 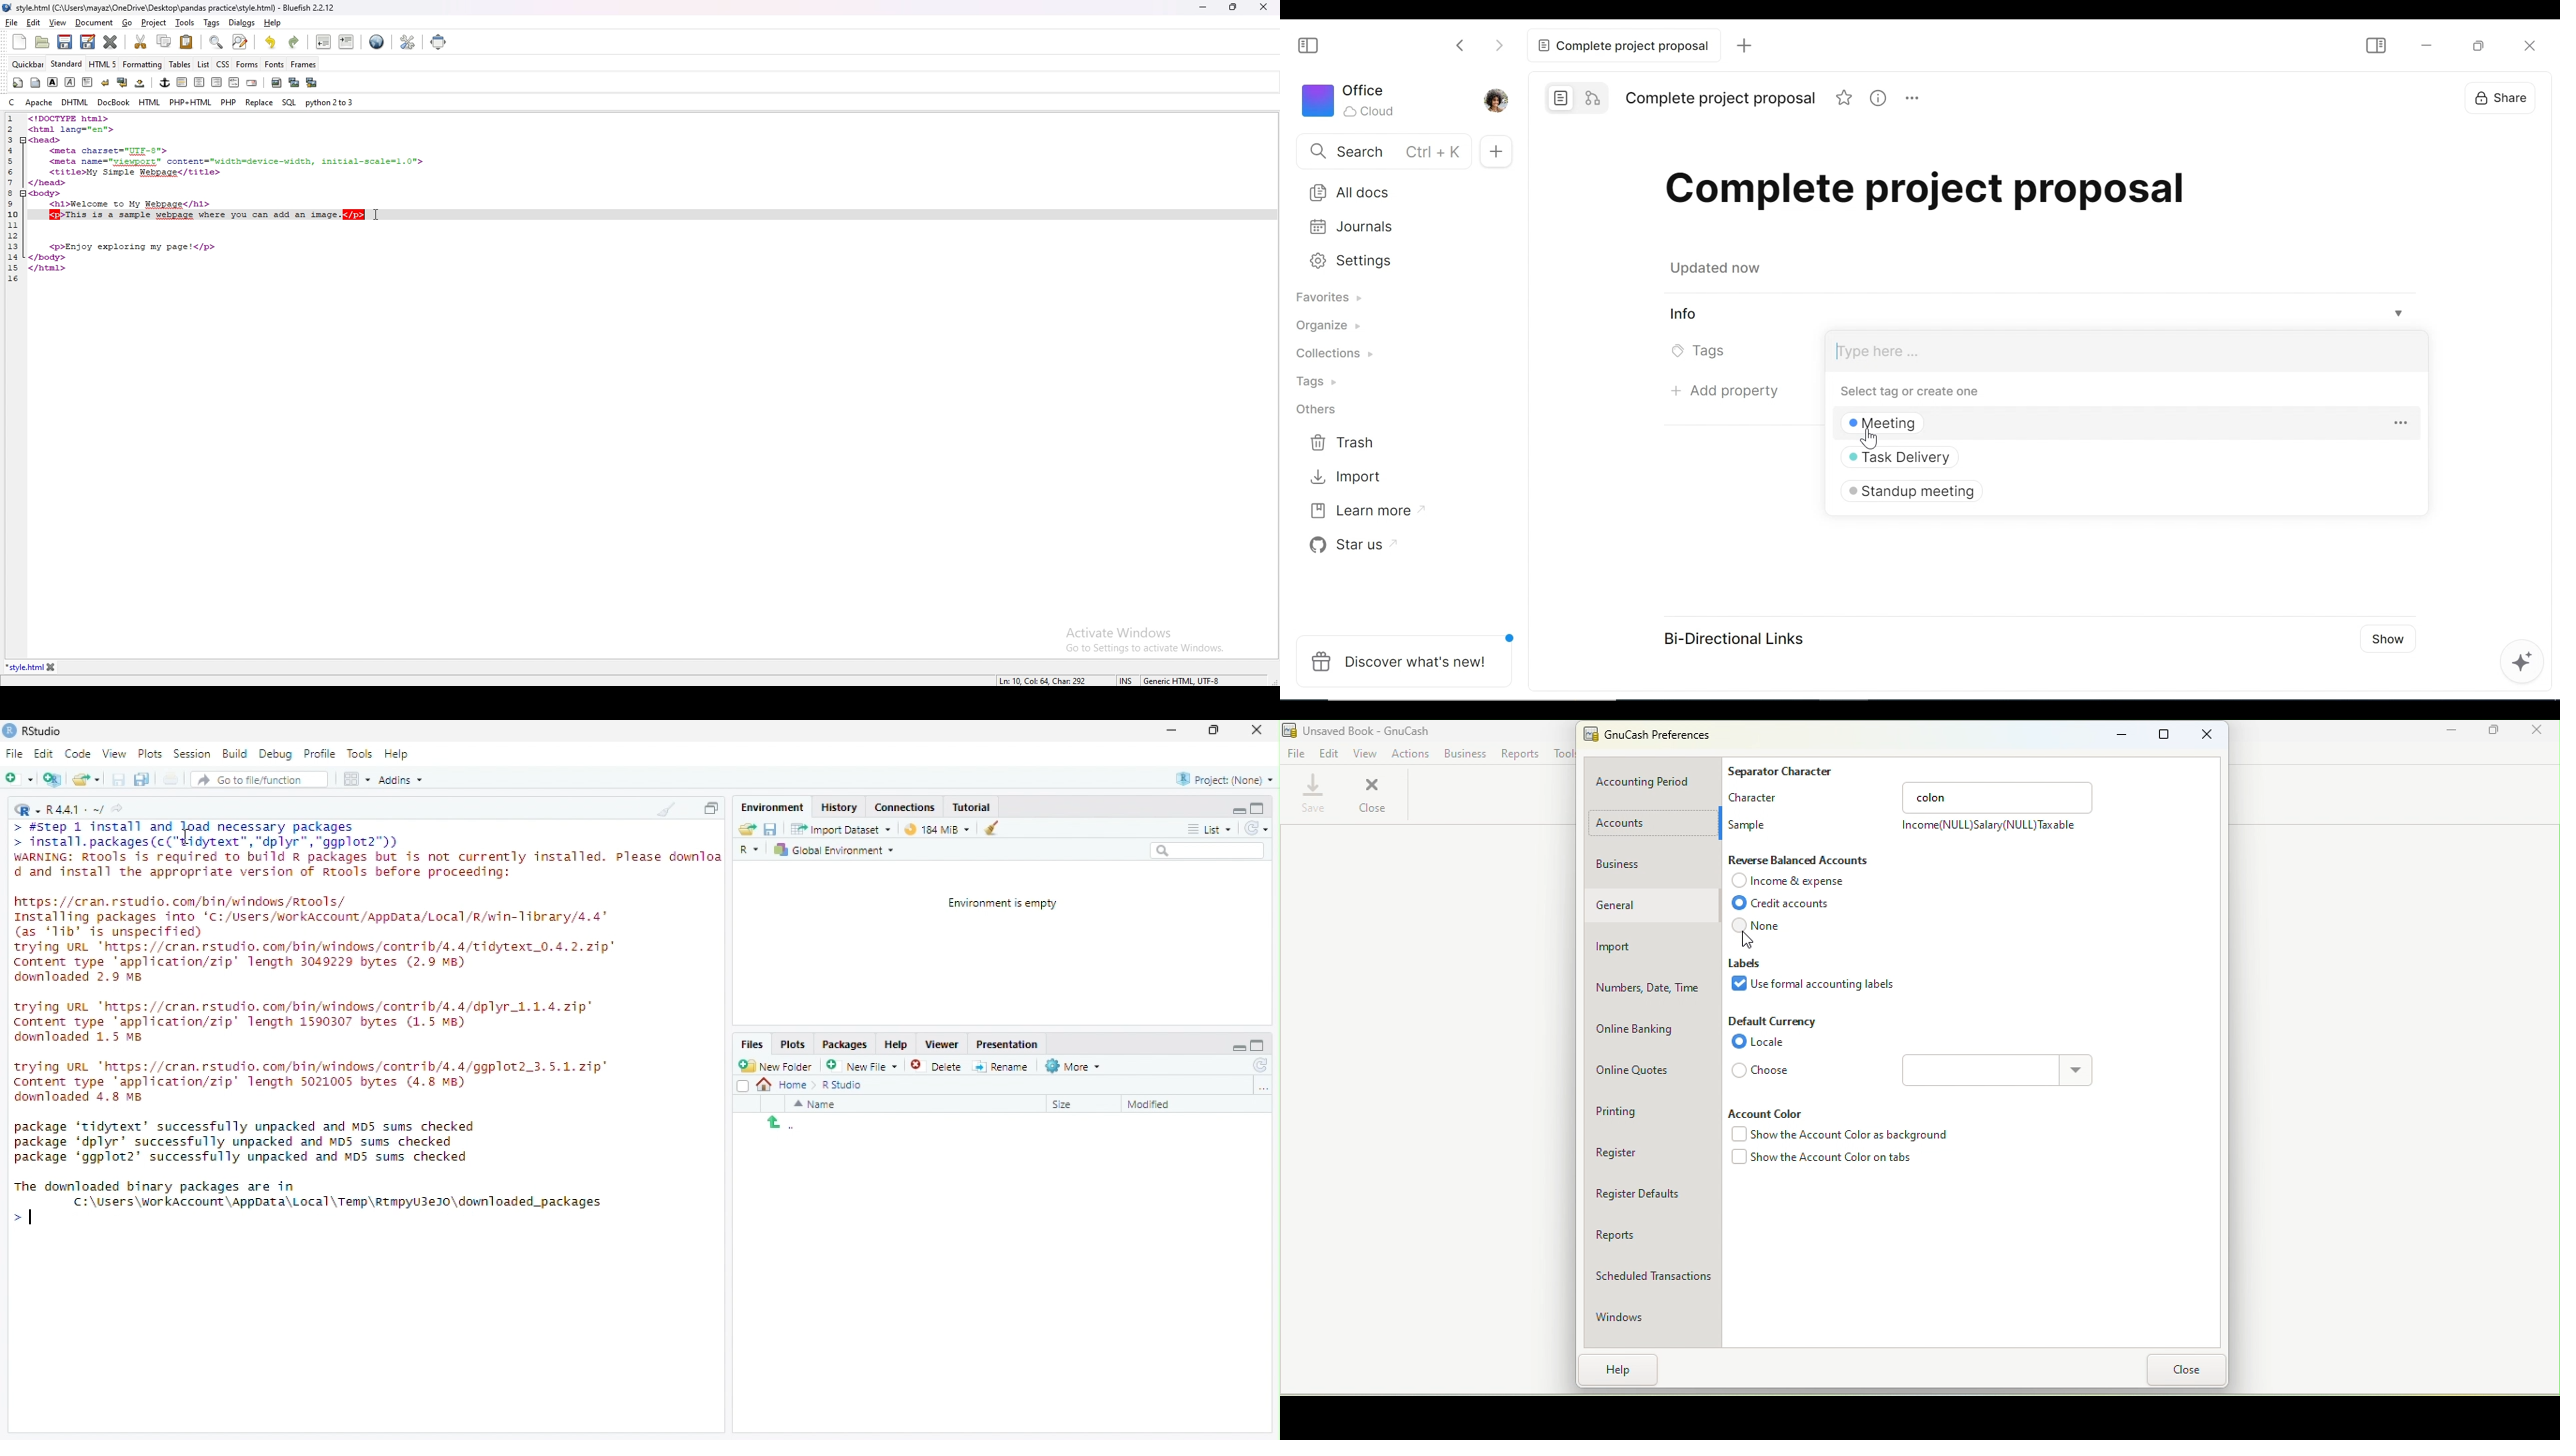 What do you see at coordinates (1259, 1045) in the screenshot?
I see `Maximize` at bounding box center [1259, 1045].